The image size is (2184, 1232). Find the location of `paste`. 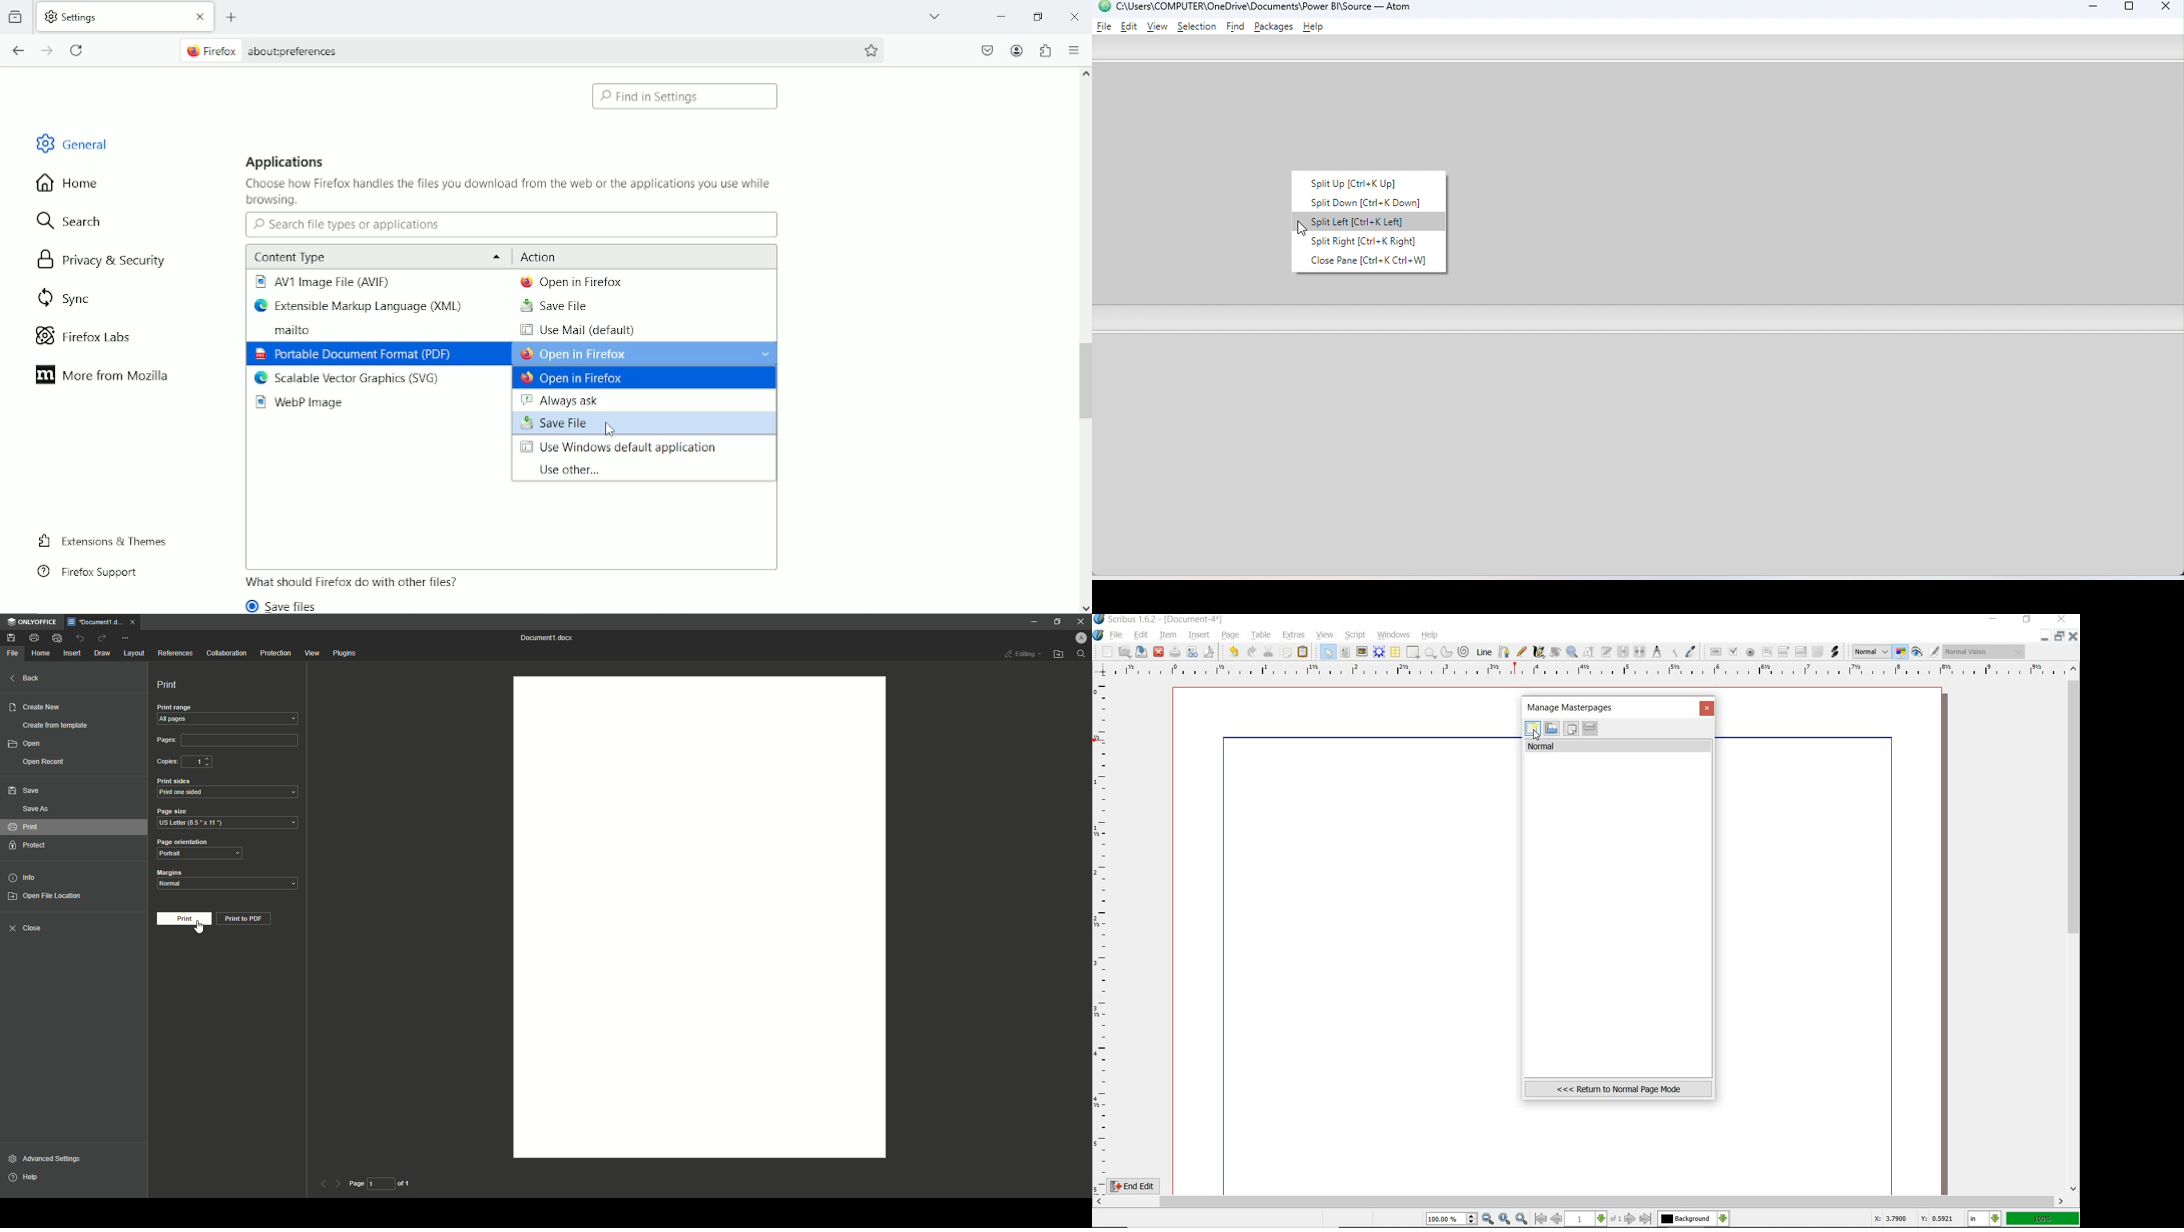

paste is located at coordinates (1303, 652).